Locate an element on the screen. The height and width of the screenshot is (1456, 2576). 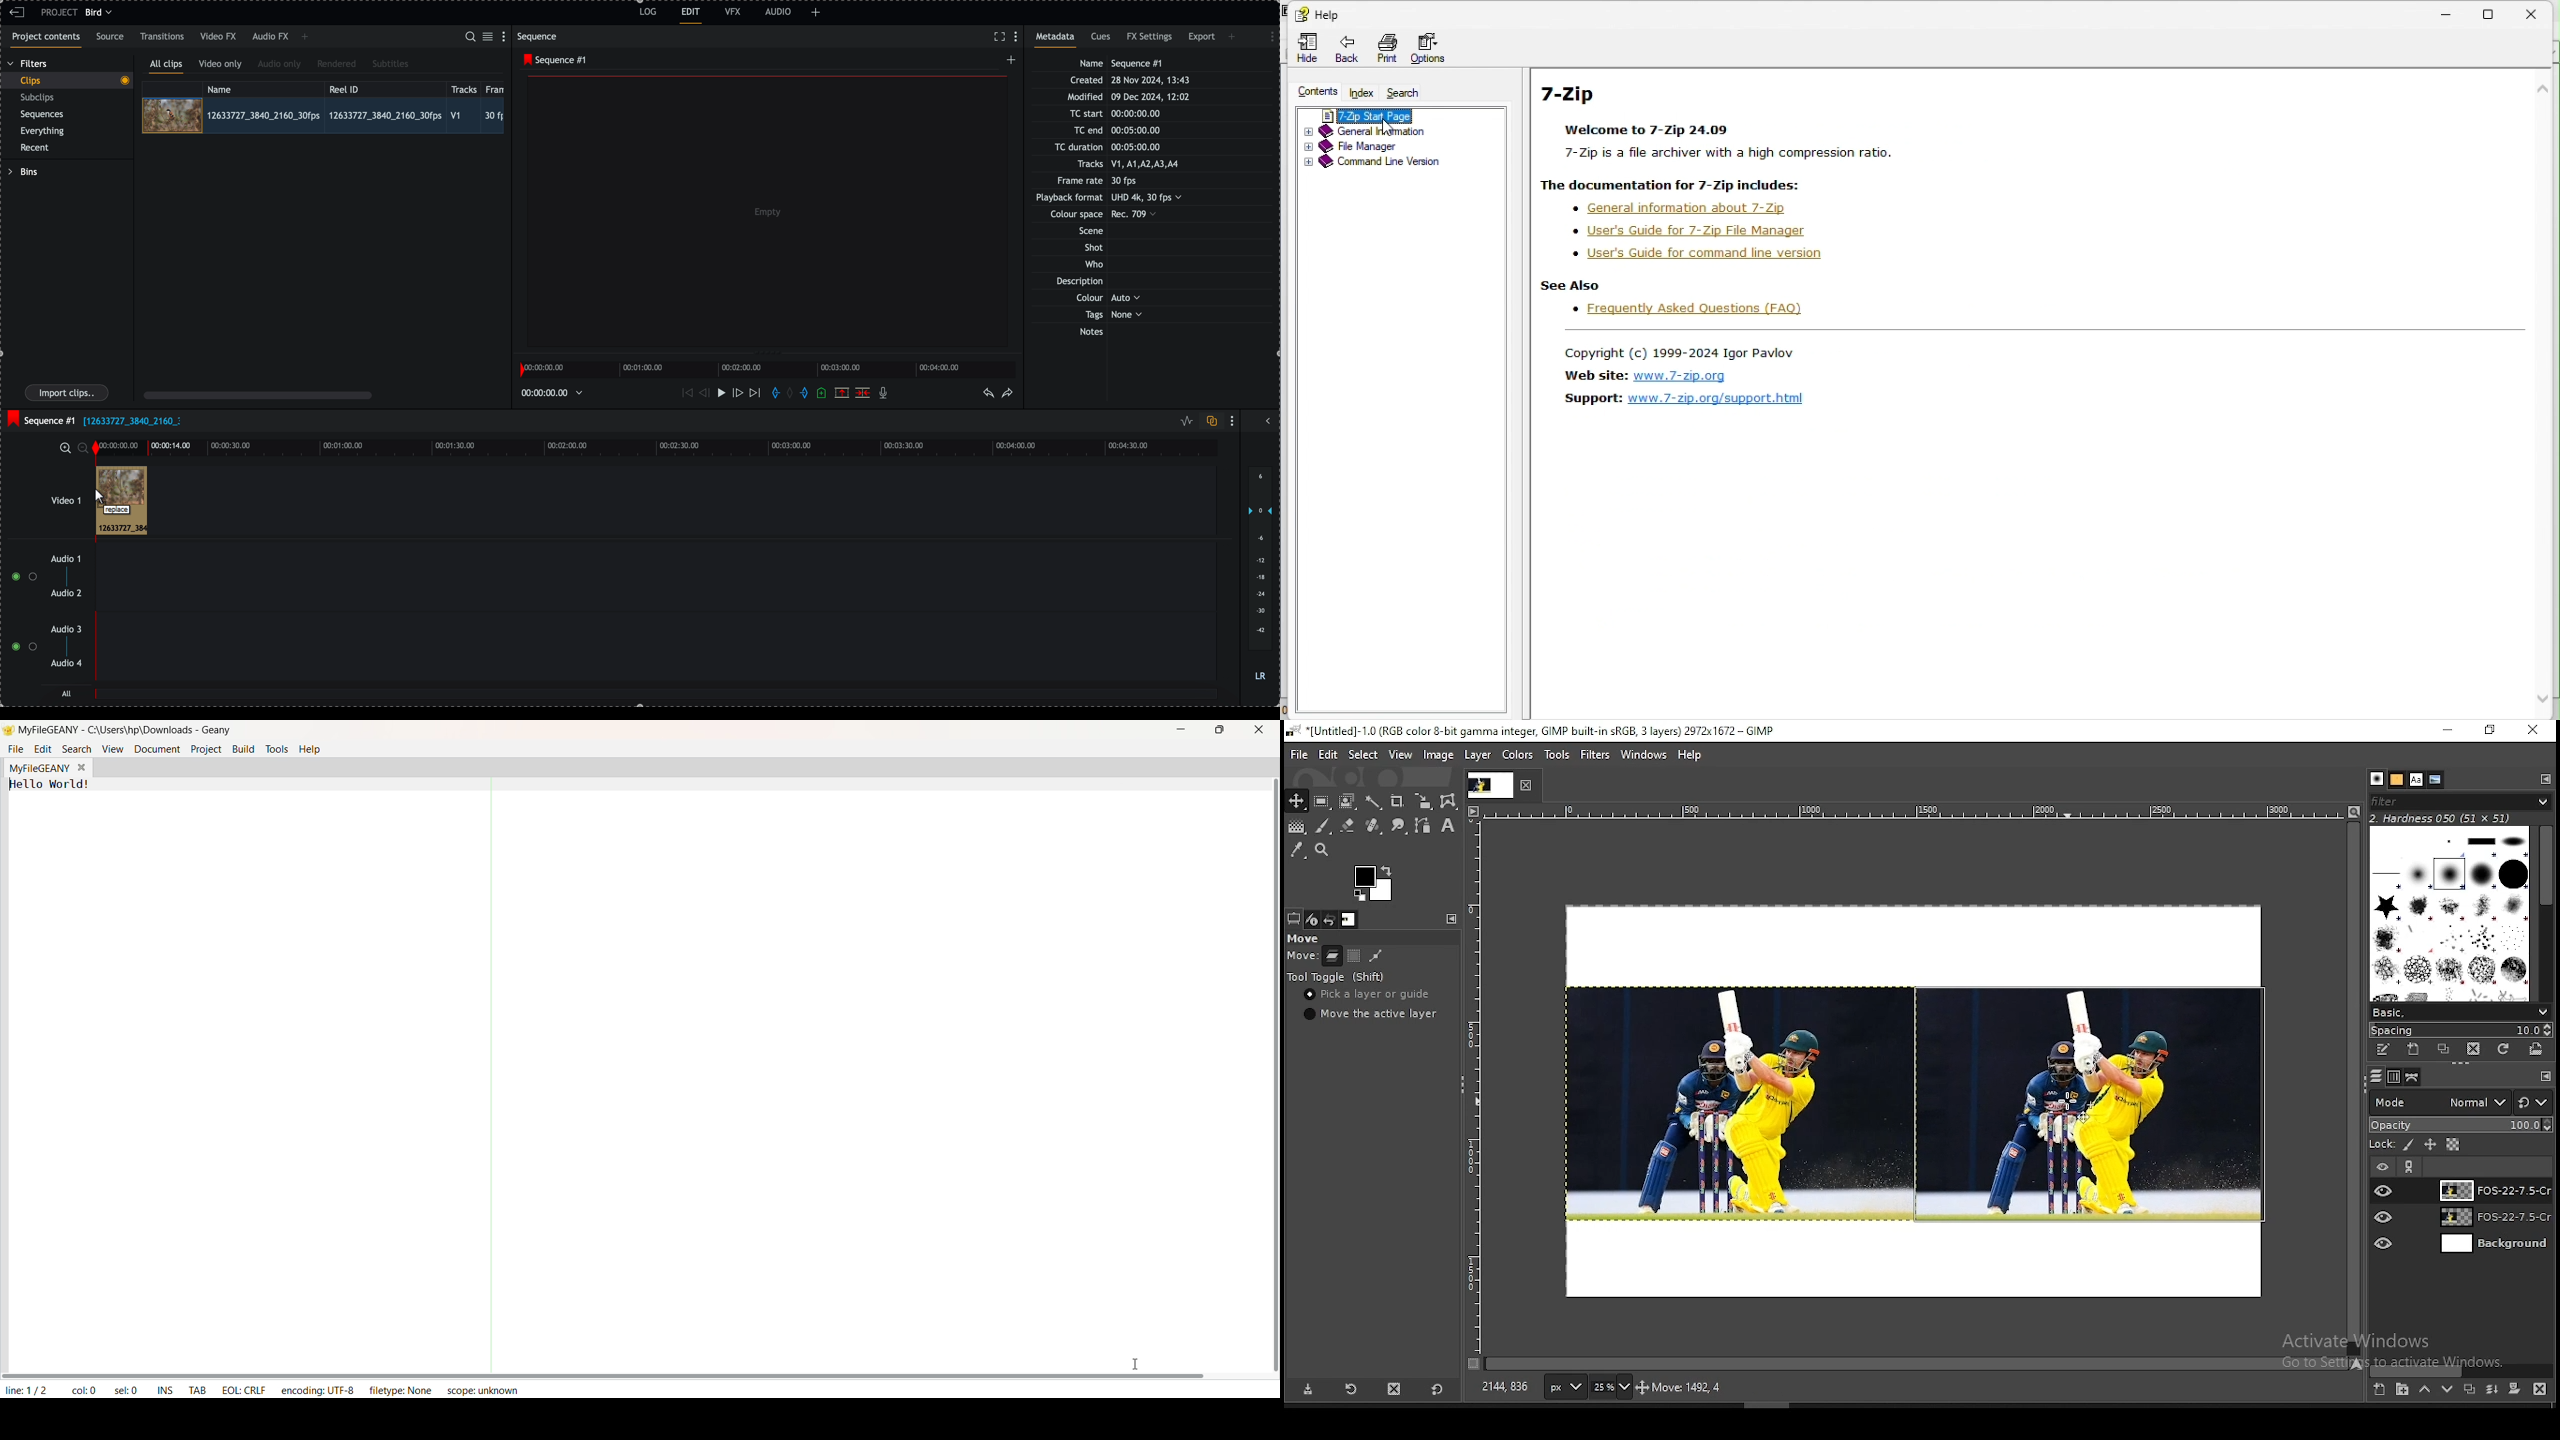
tool is located at coordinates (2411, 1167).